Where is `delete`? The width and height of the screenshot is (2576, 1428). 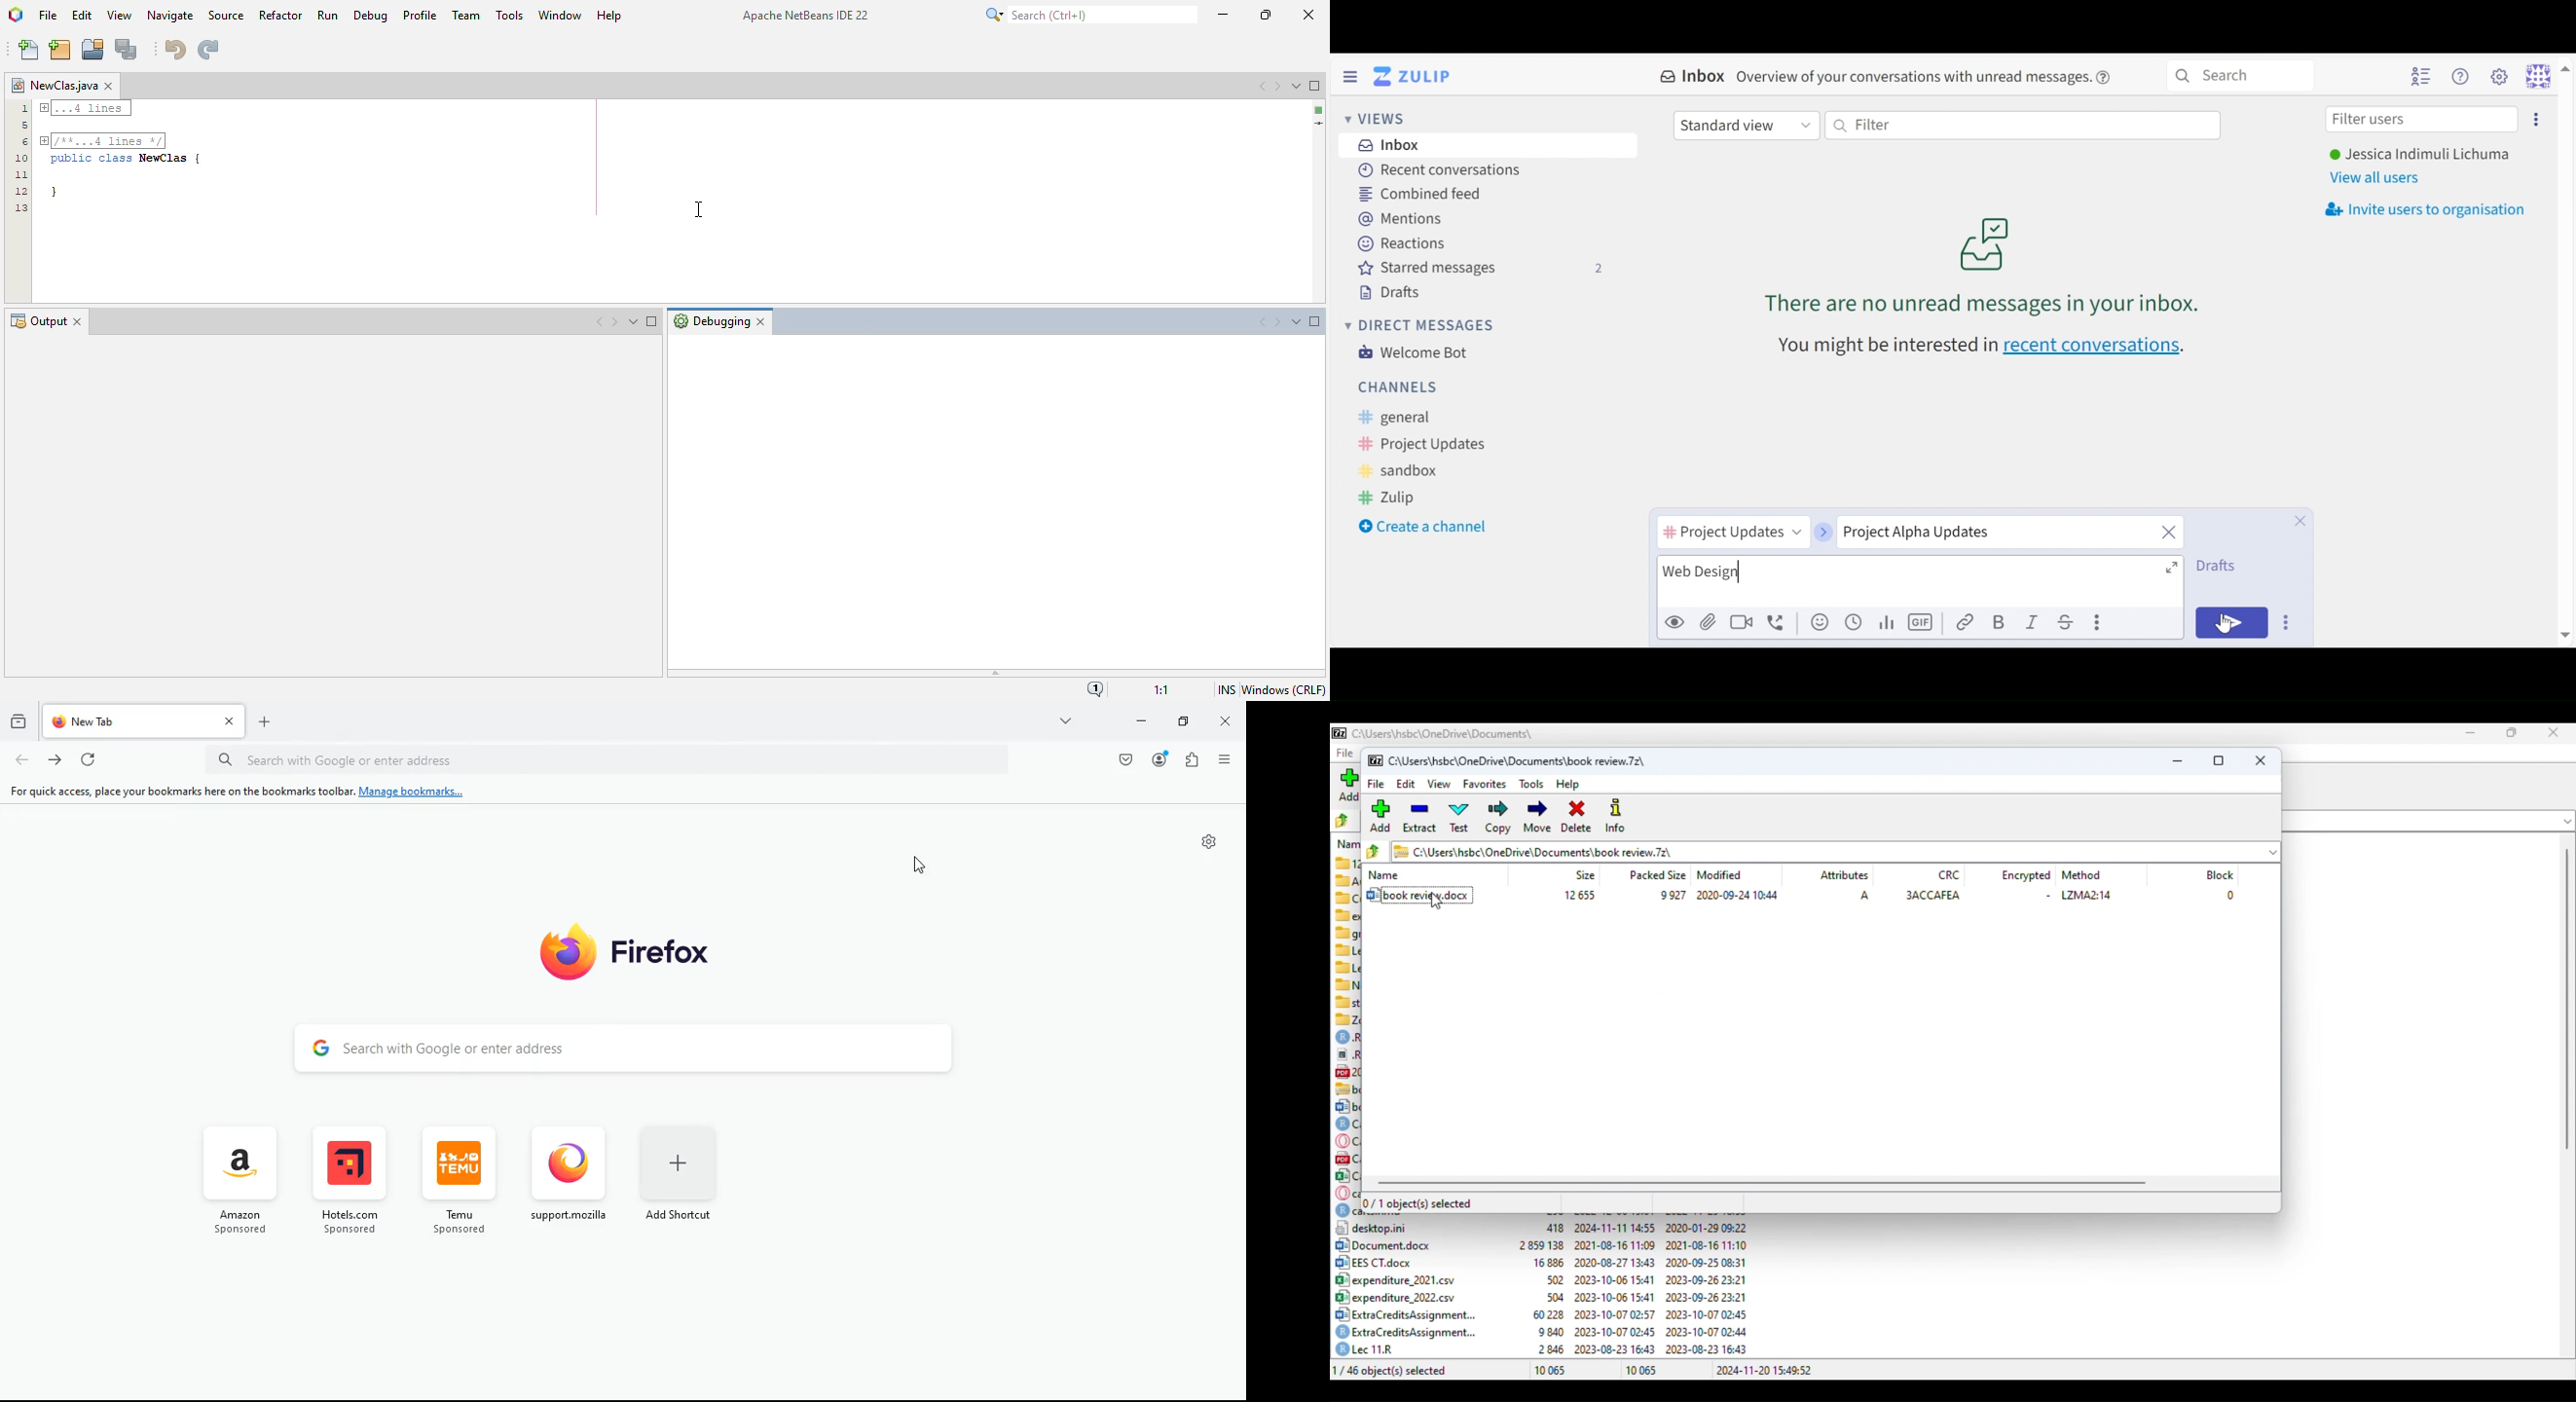
delete is located at coordinates (1578, 818).